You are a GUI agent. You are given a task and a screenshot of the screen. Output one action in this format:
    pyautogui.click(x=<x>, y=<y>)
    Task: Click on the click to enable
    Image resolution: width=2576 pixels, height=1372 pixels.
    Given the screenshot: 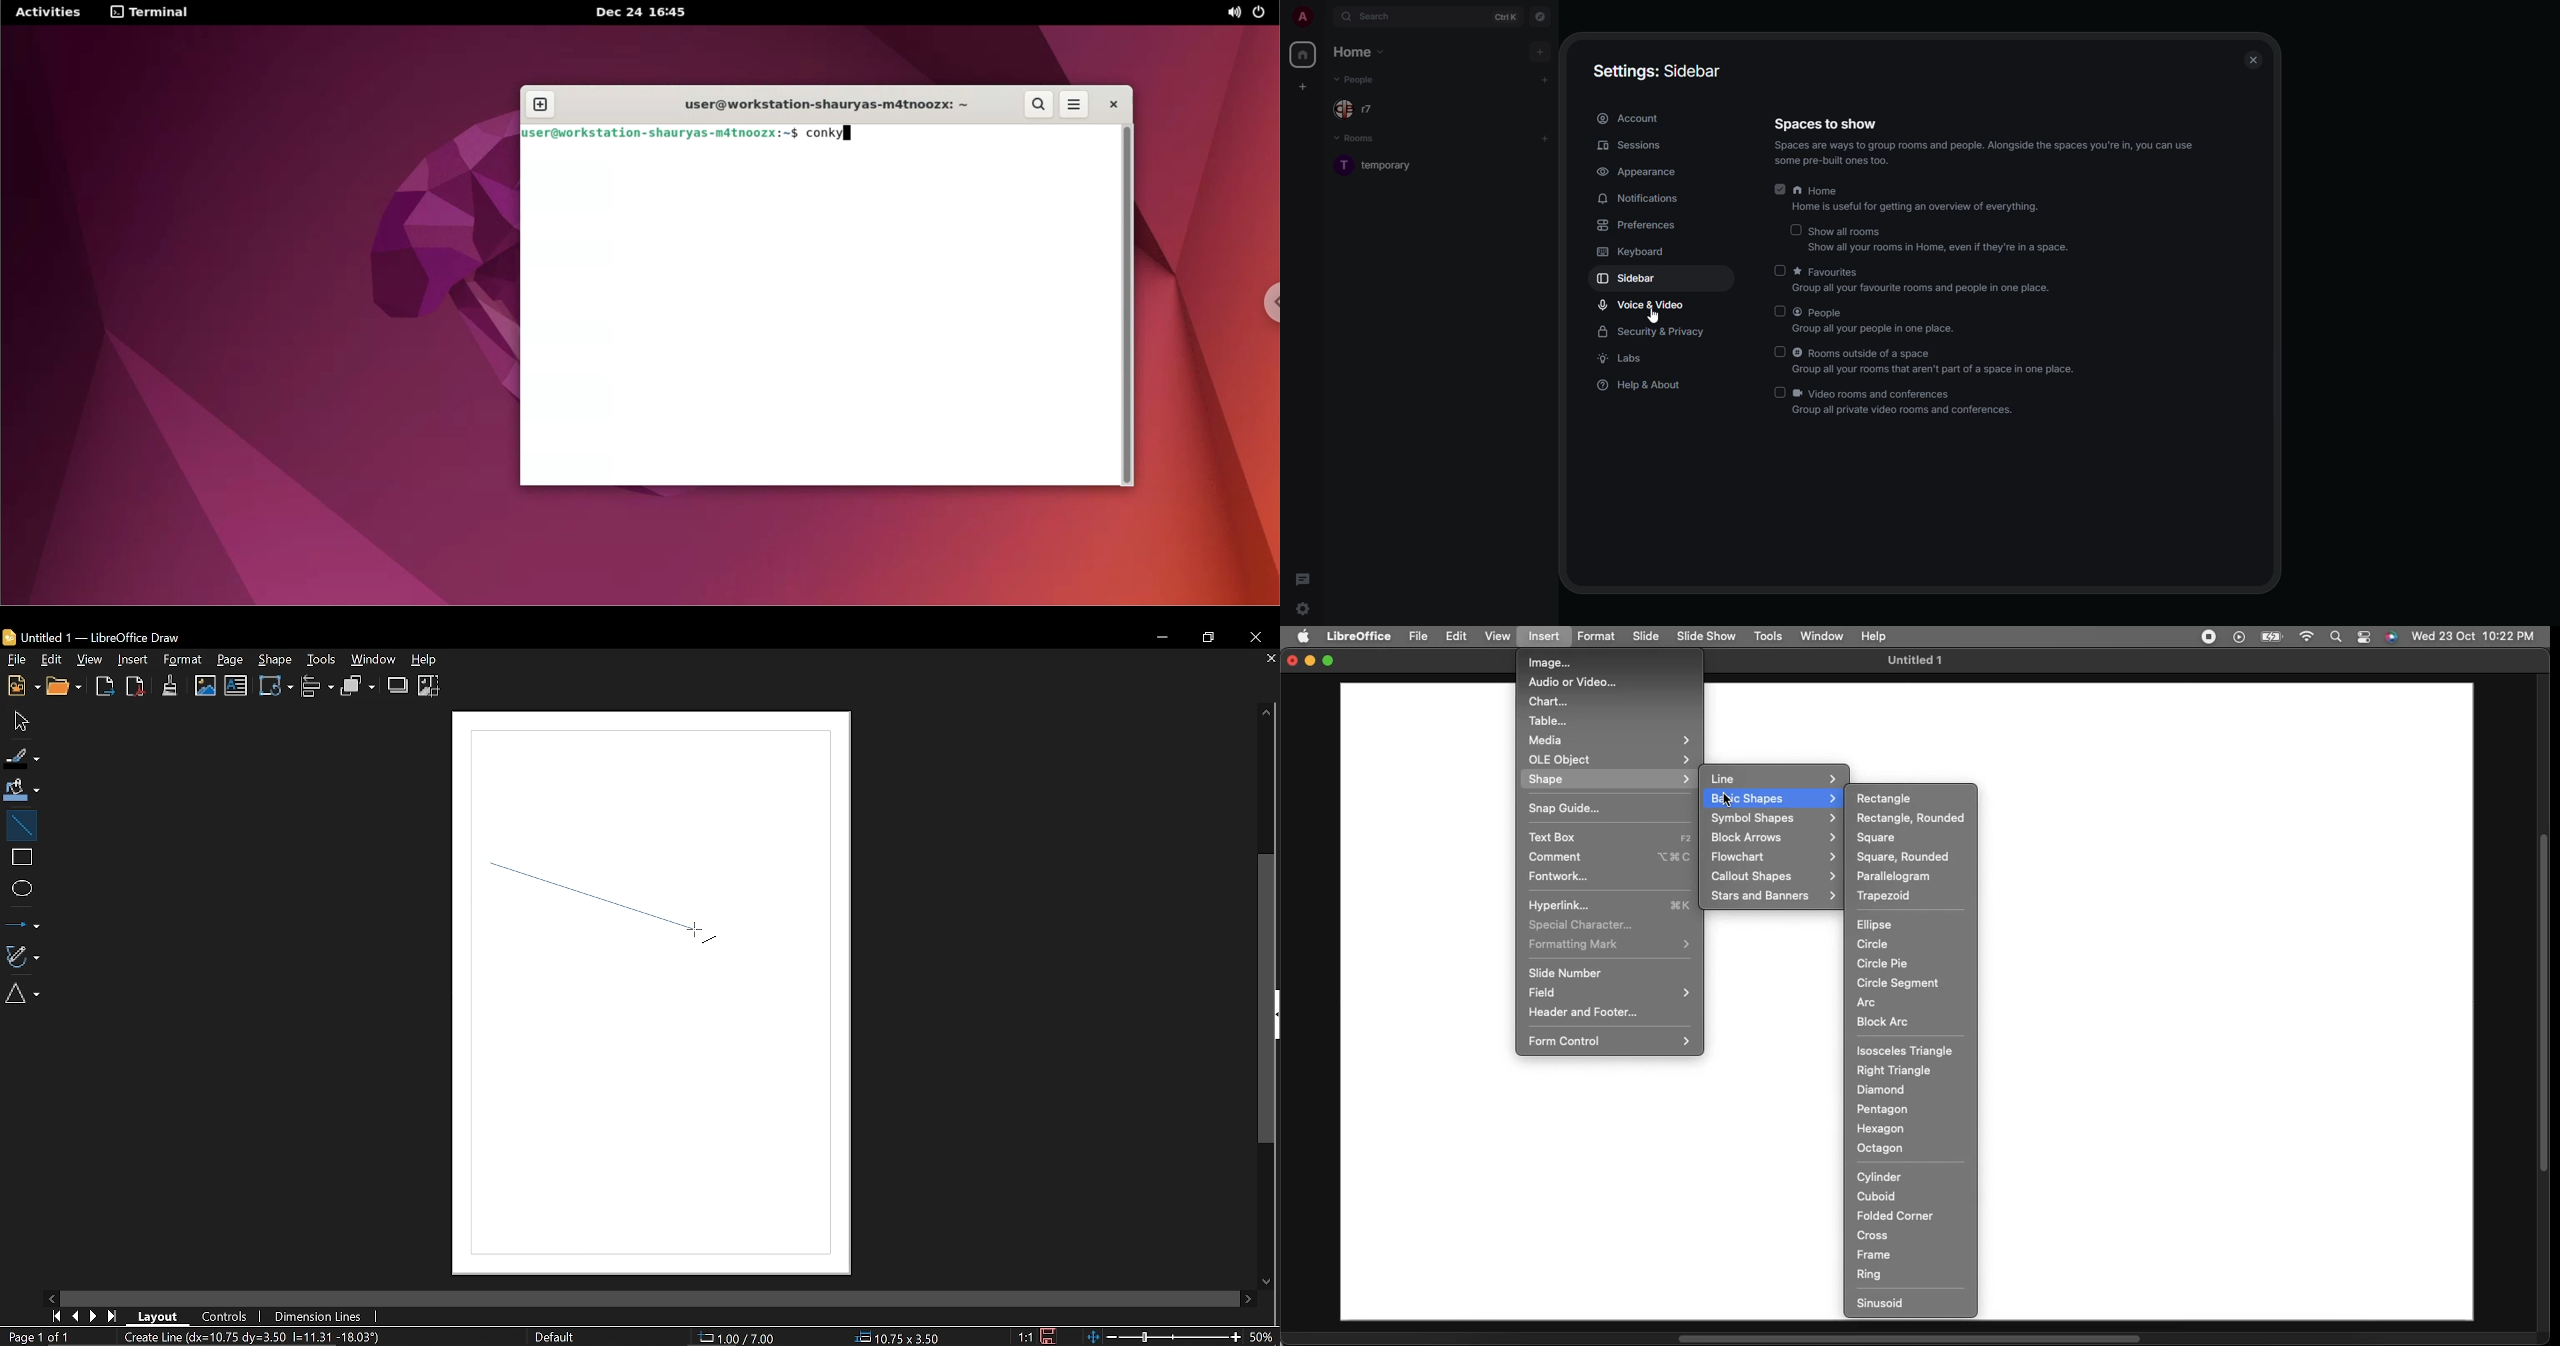 What is the action you would take?
    pyautogui.click(x=1796, y=231)
    